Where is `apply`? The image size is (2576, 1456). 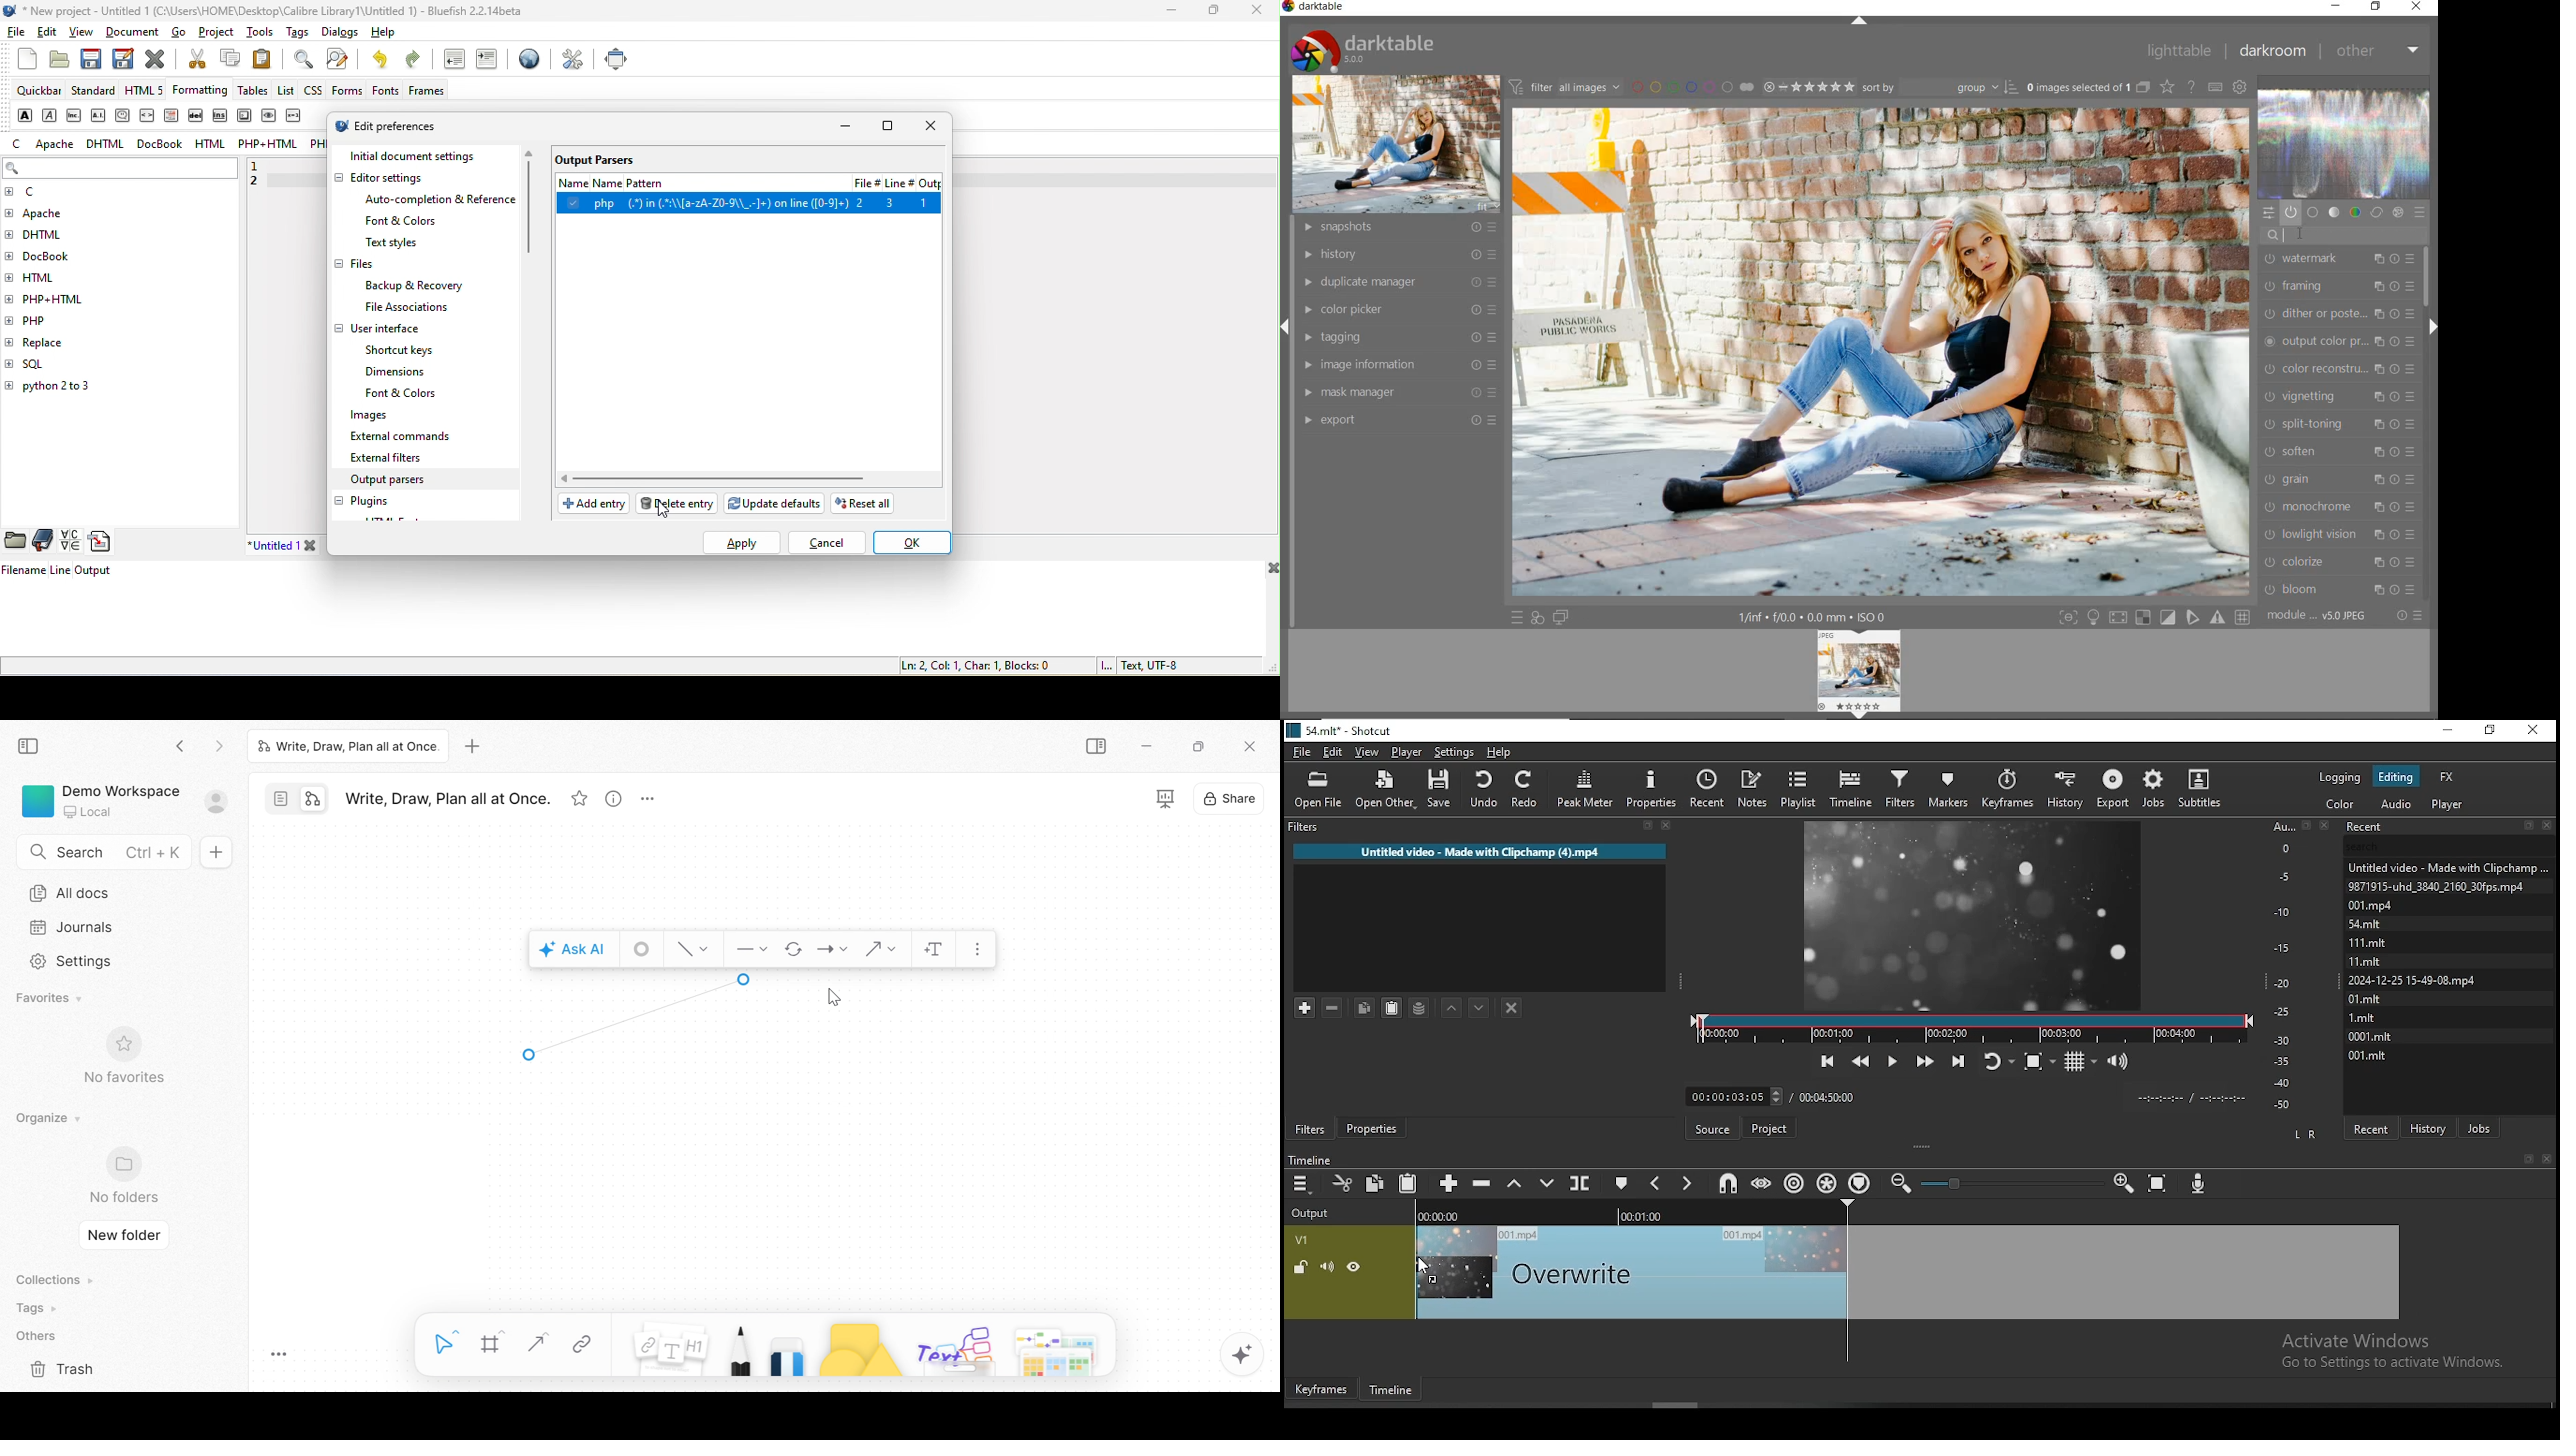
apply is located at coordinates (744, 543).